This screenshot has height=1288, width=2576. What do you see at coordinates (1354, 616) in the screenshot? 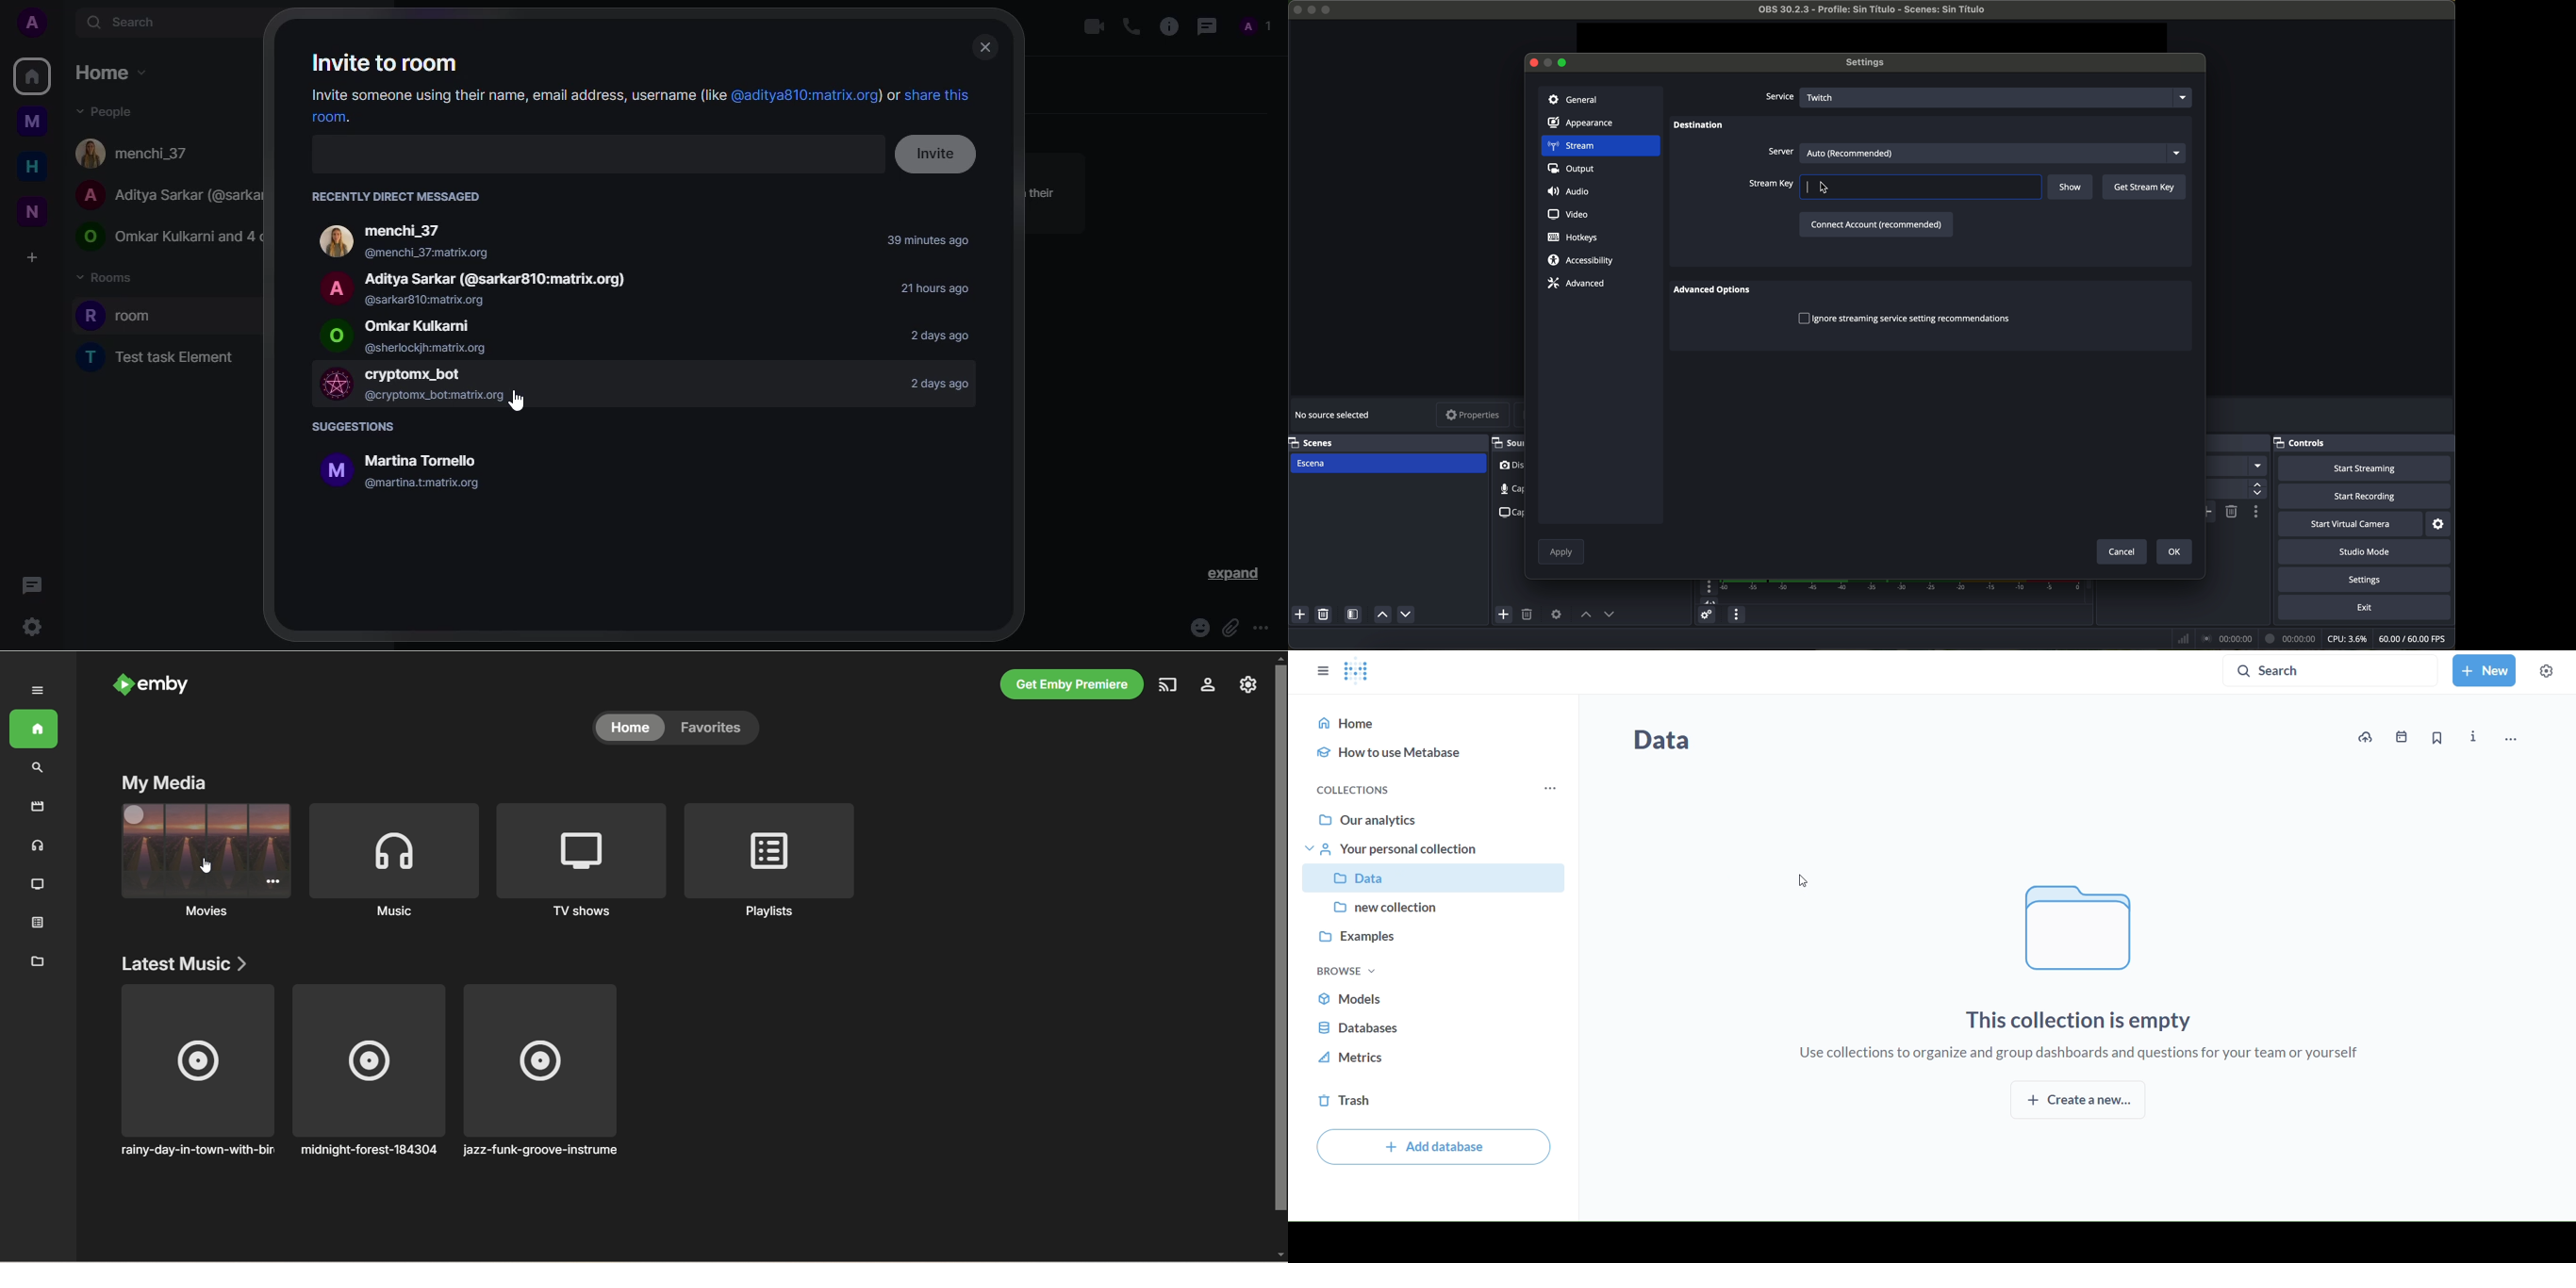
I see `open scene filters` at bounding box center [1354, 616].